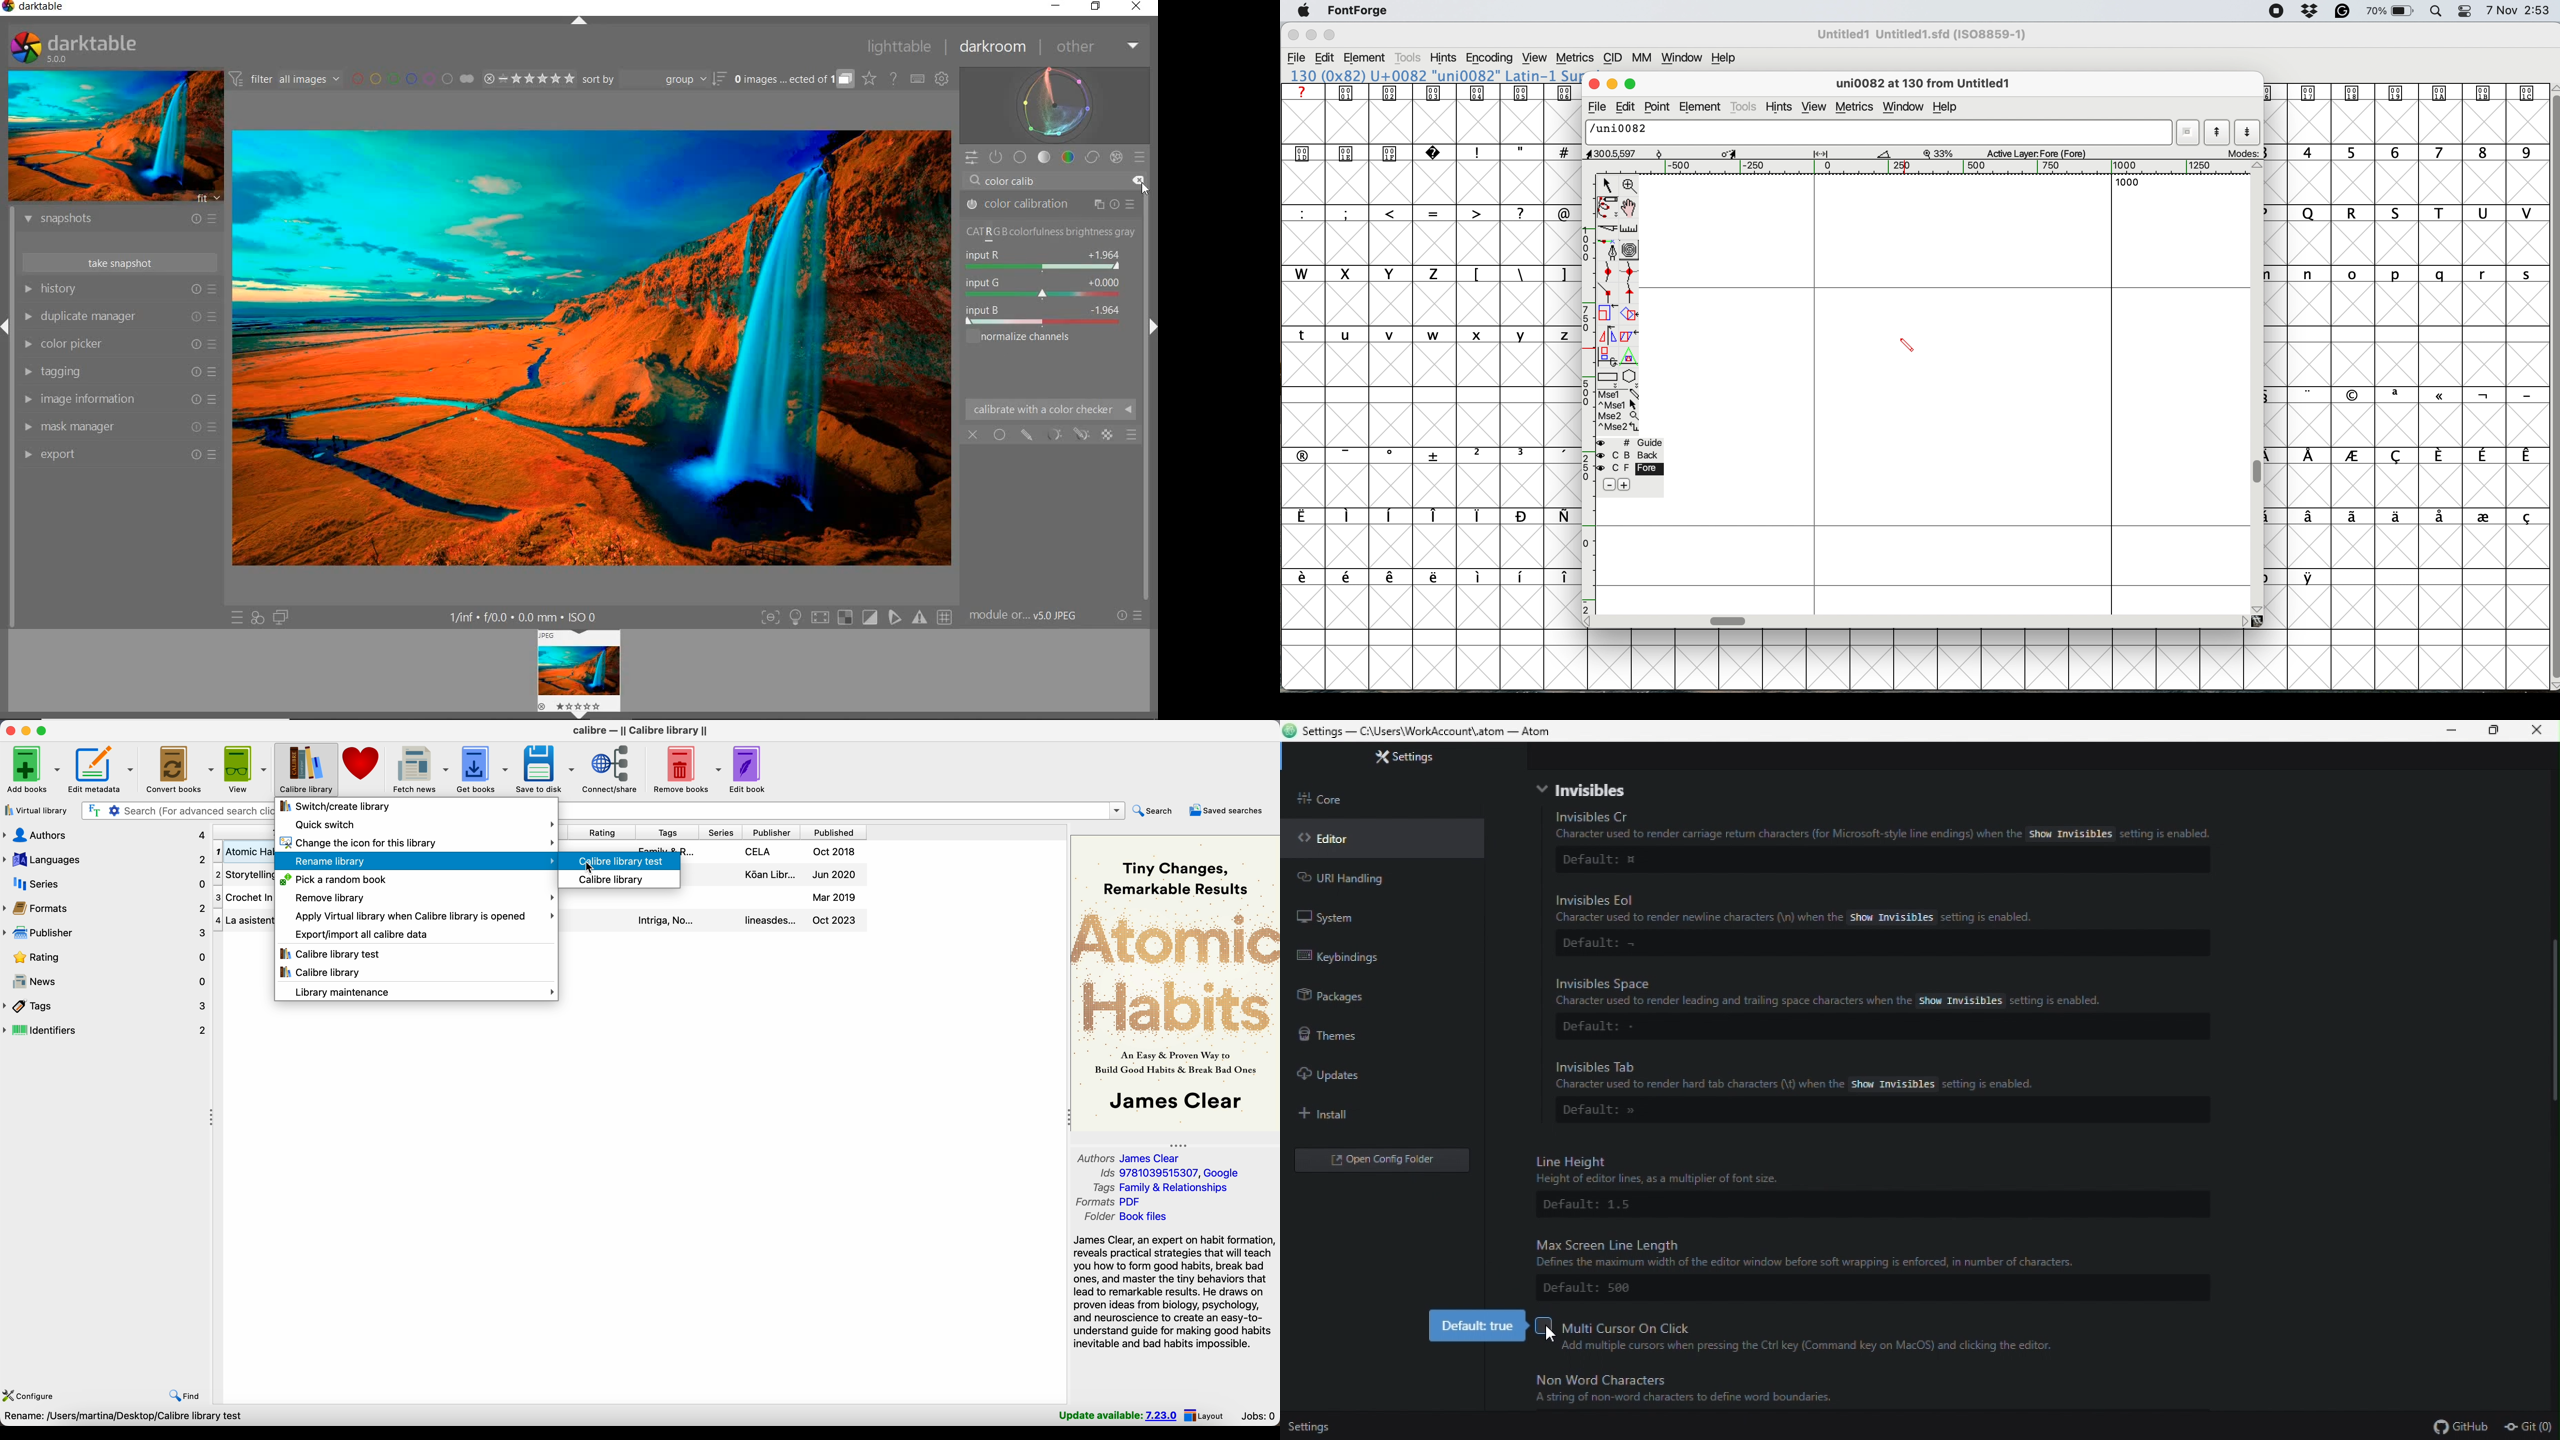 This screenshot has height=1456, width=2576. What do you see at coordinates (1595, 108) in the screenshot?
I see `file` at bounding box center [1595, 108].